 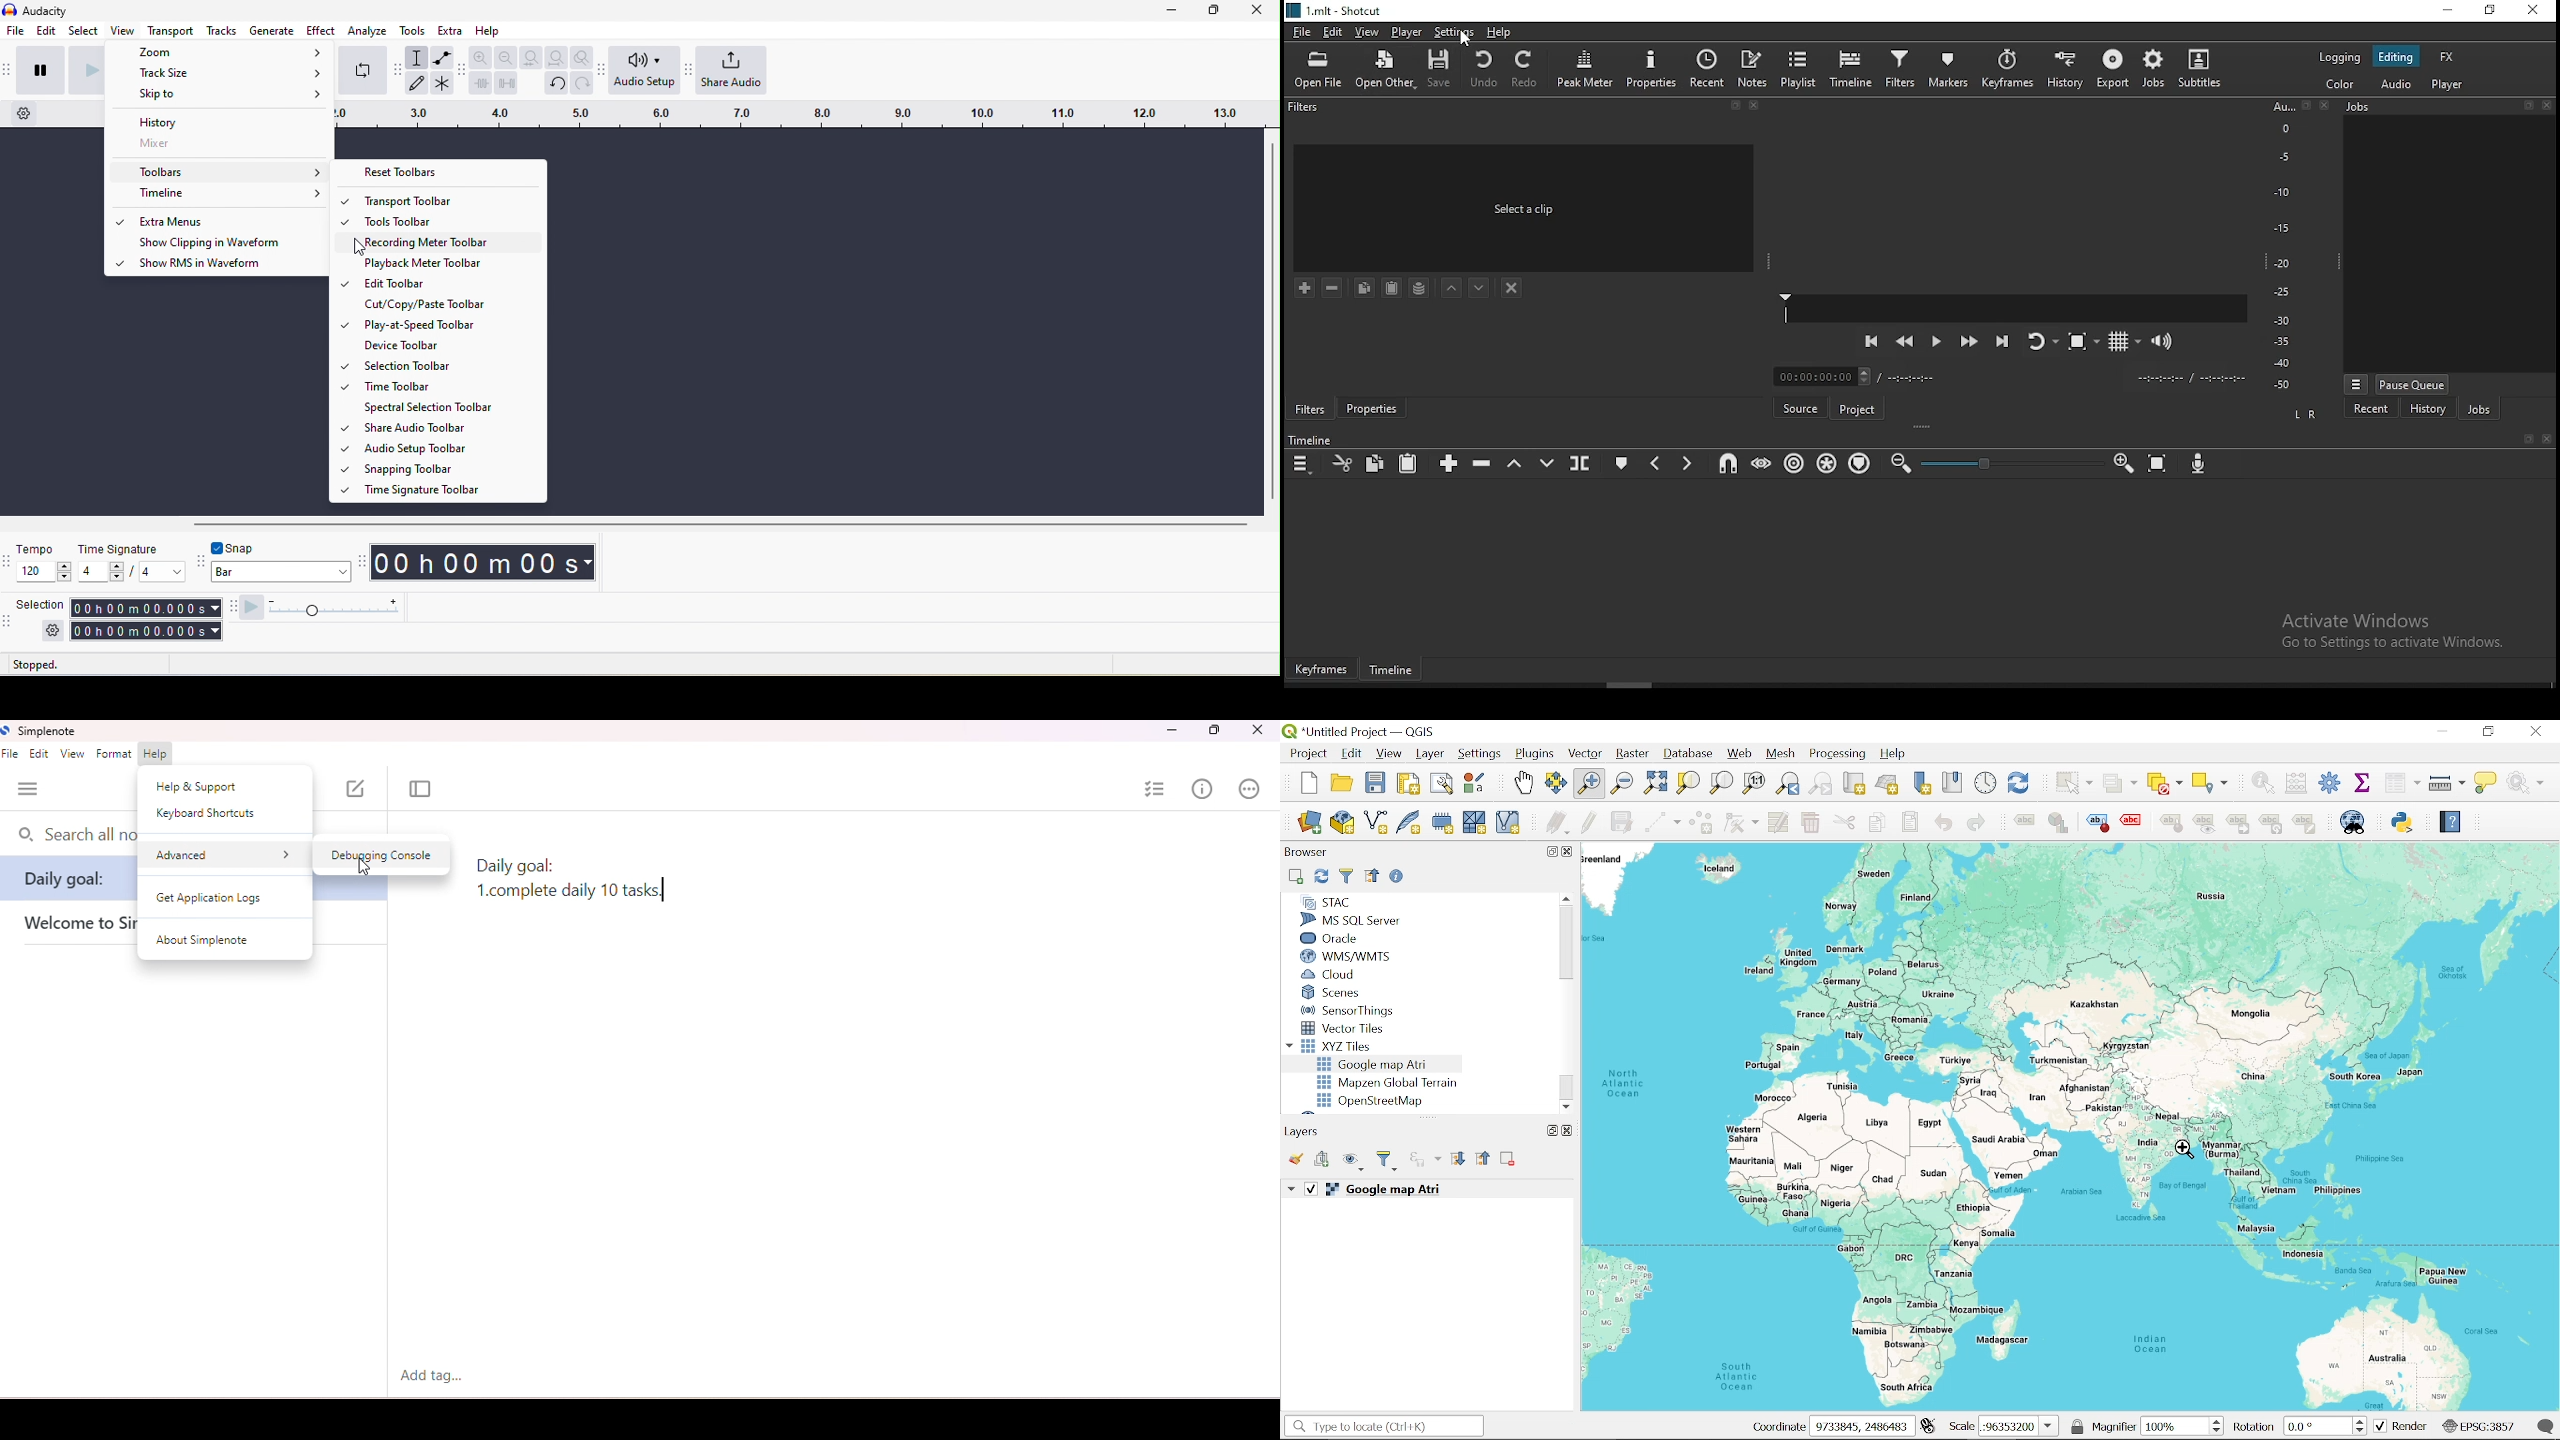 What do you see at coordinates (2003, 340) in the screenshot?
I see `skip to the next point` at bounding box center [2003, 340].